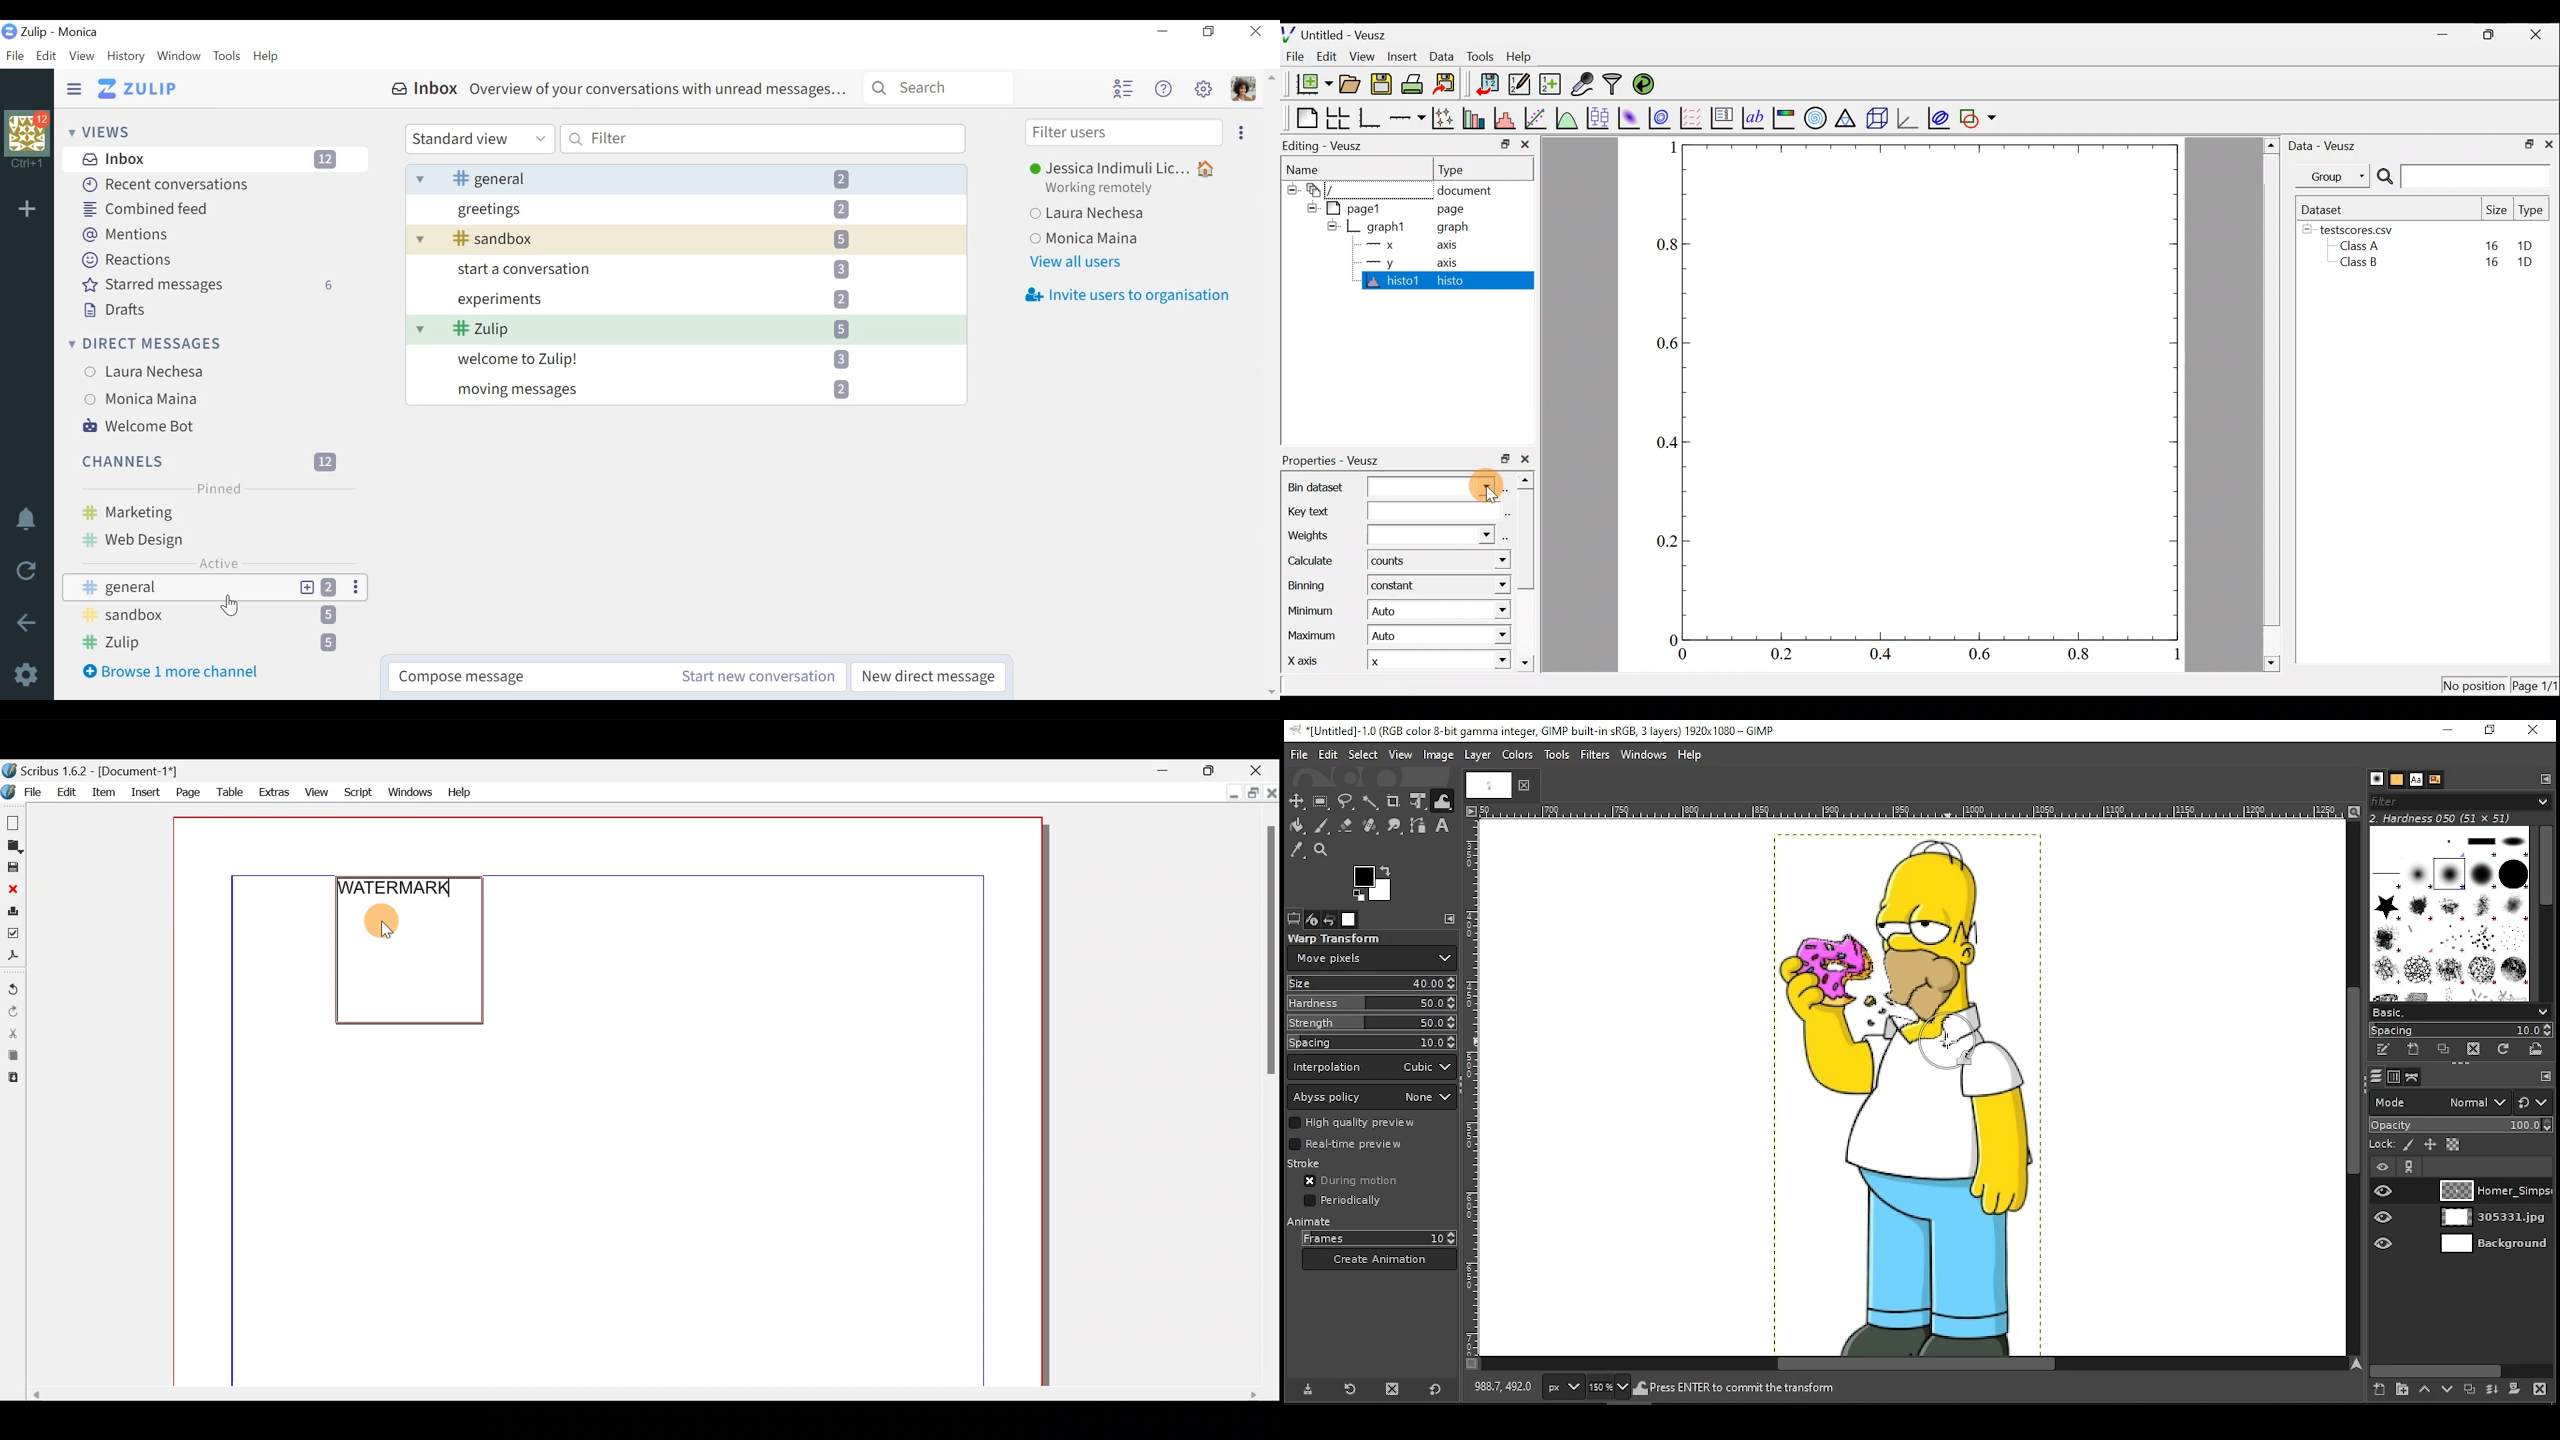  Describe the element at coordinates (1259, 768) in the screenshot. I see `Close` at that location.